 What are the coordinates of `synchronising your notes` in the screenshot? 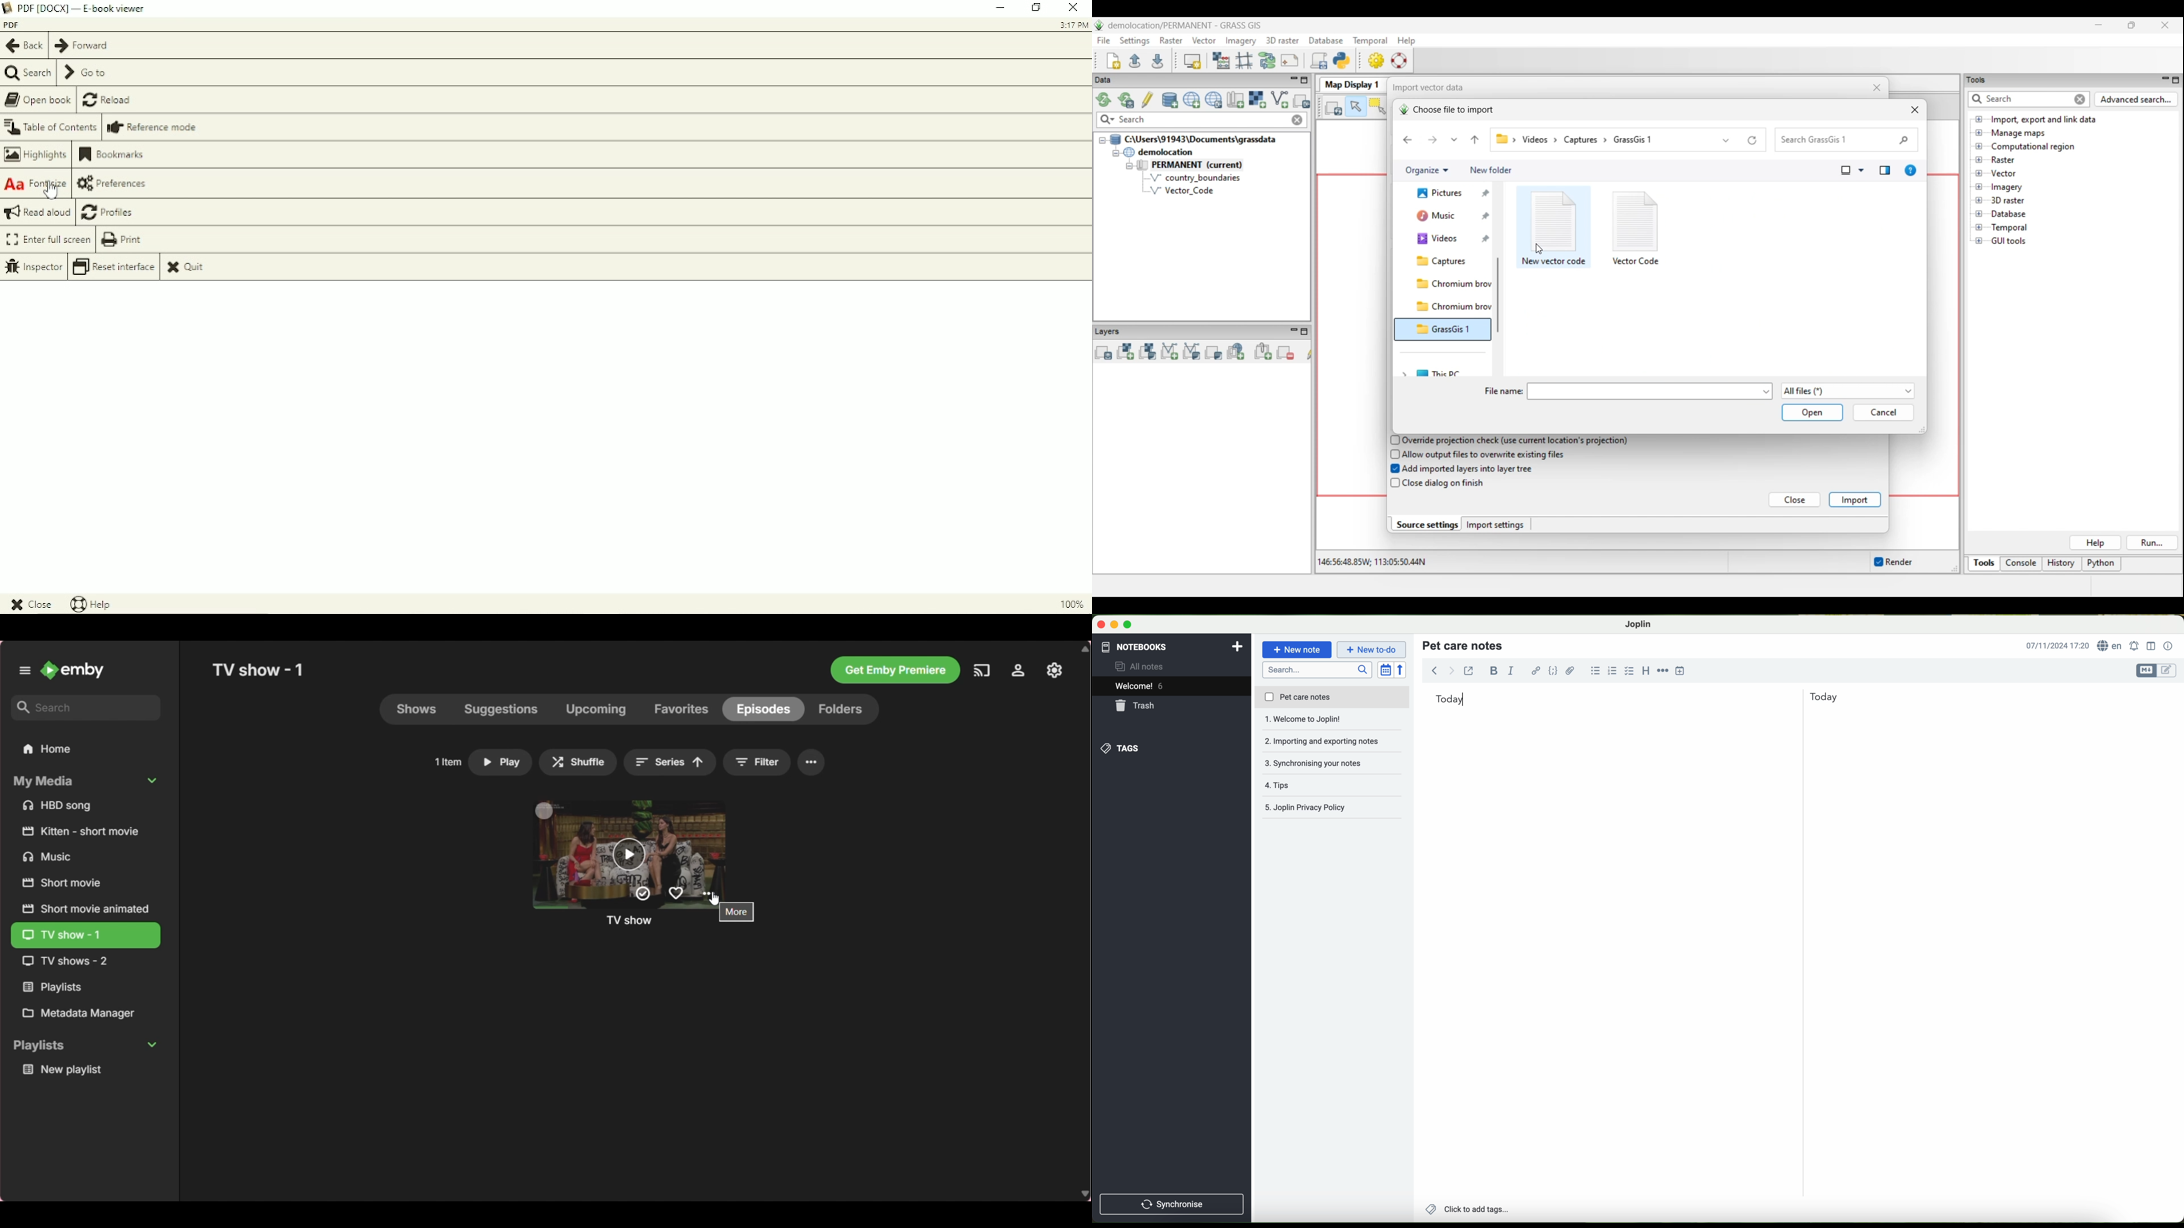 It's located at (1333, 742).